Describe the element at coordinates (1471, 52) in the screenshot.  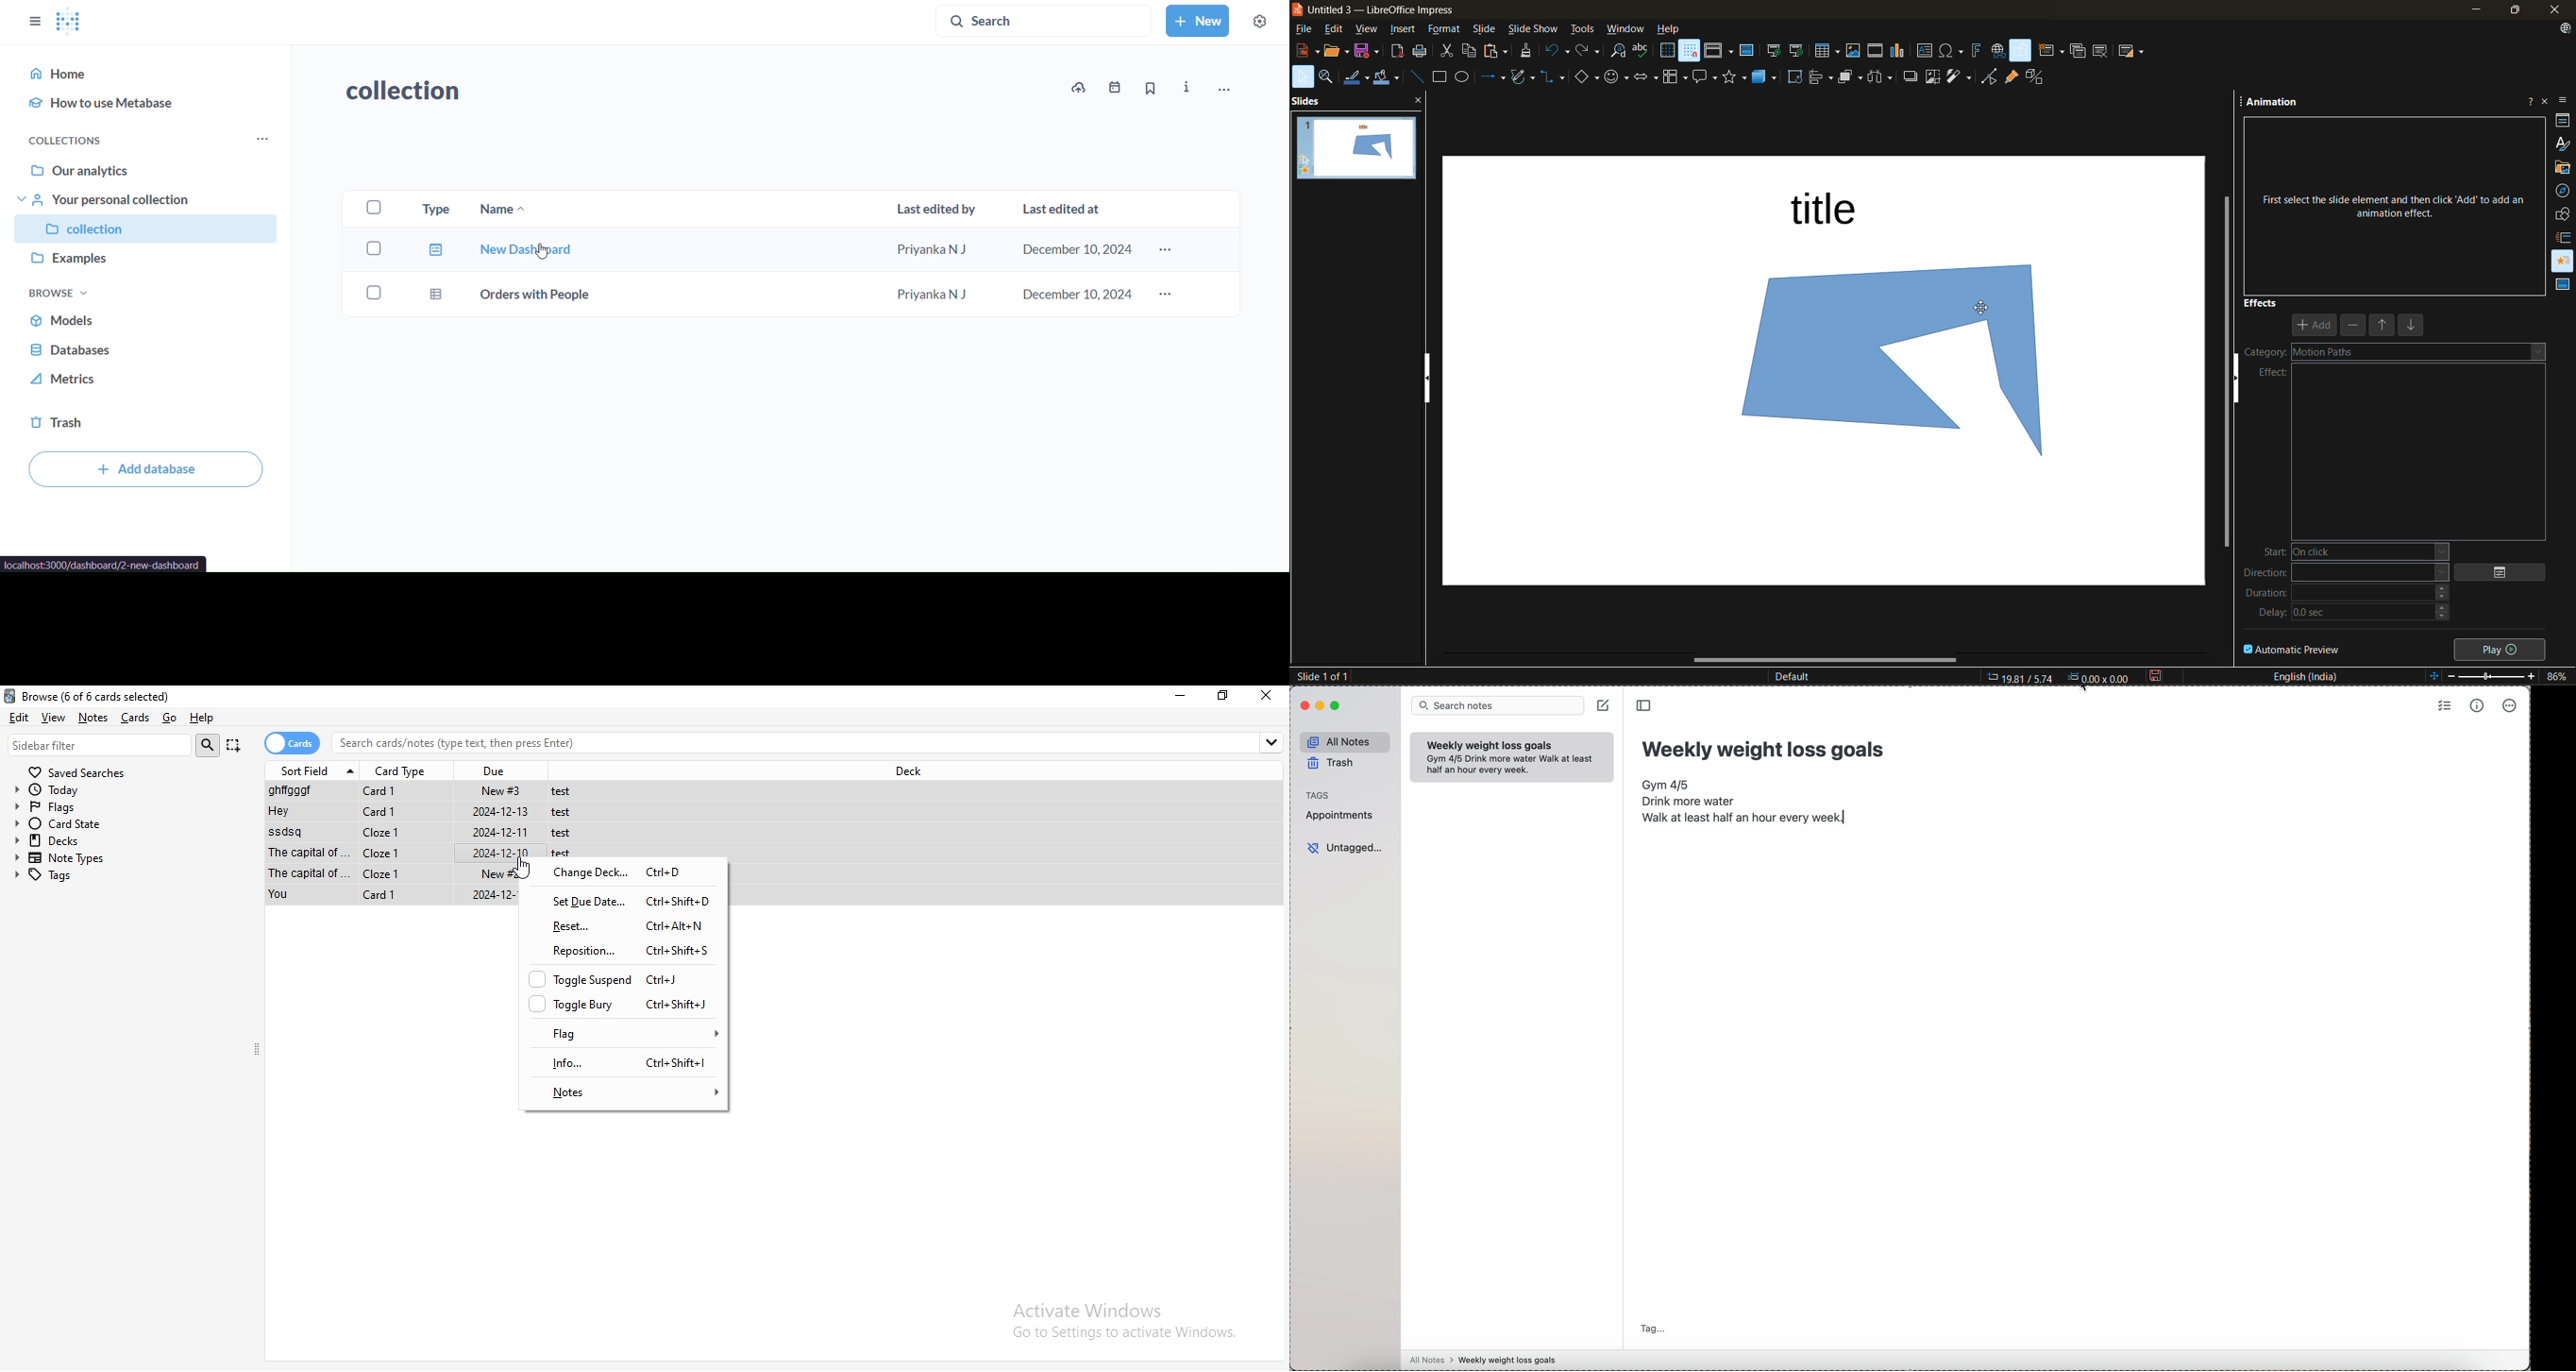
I see `copy` at that location.